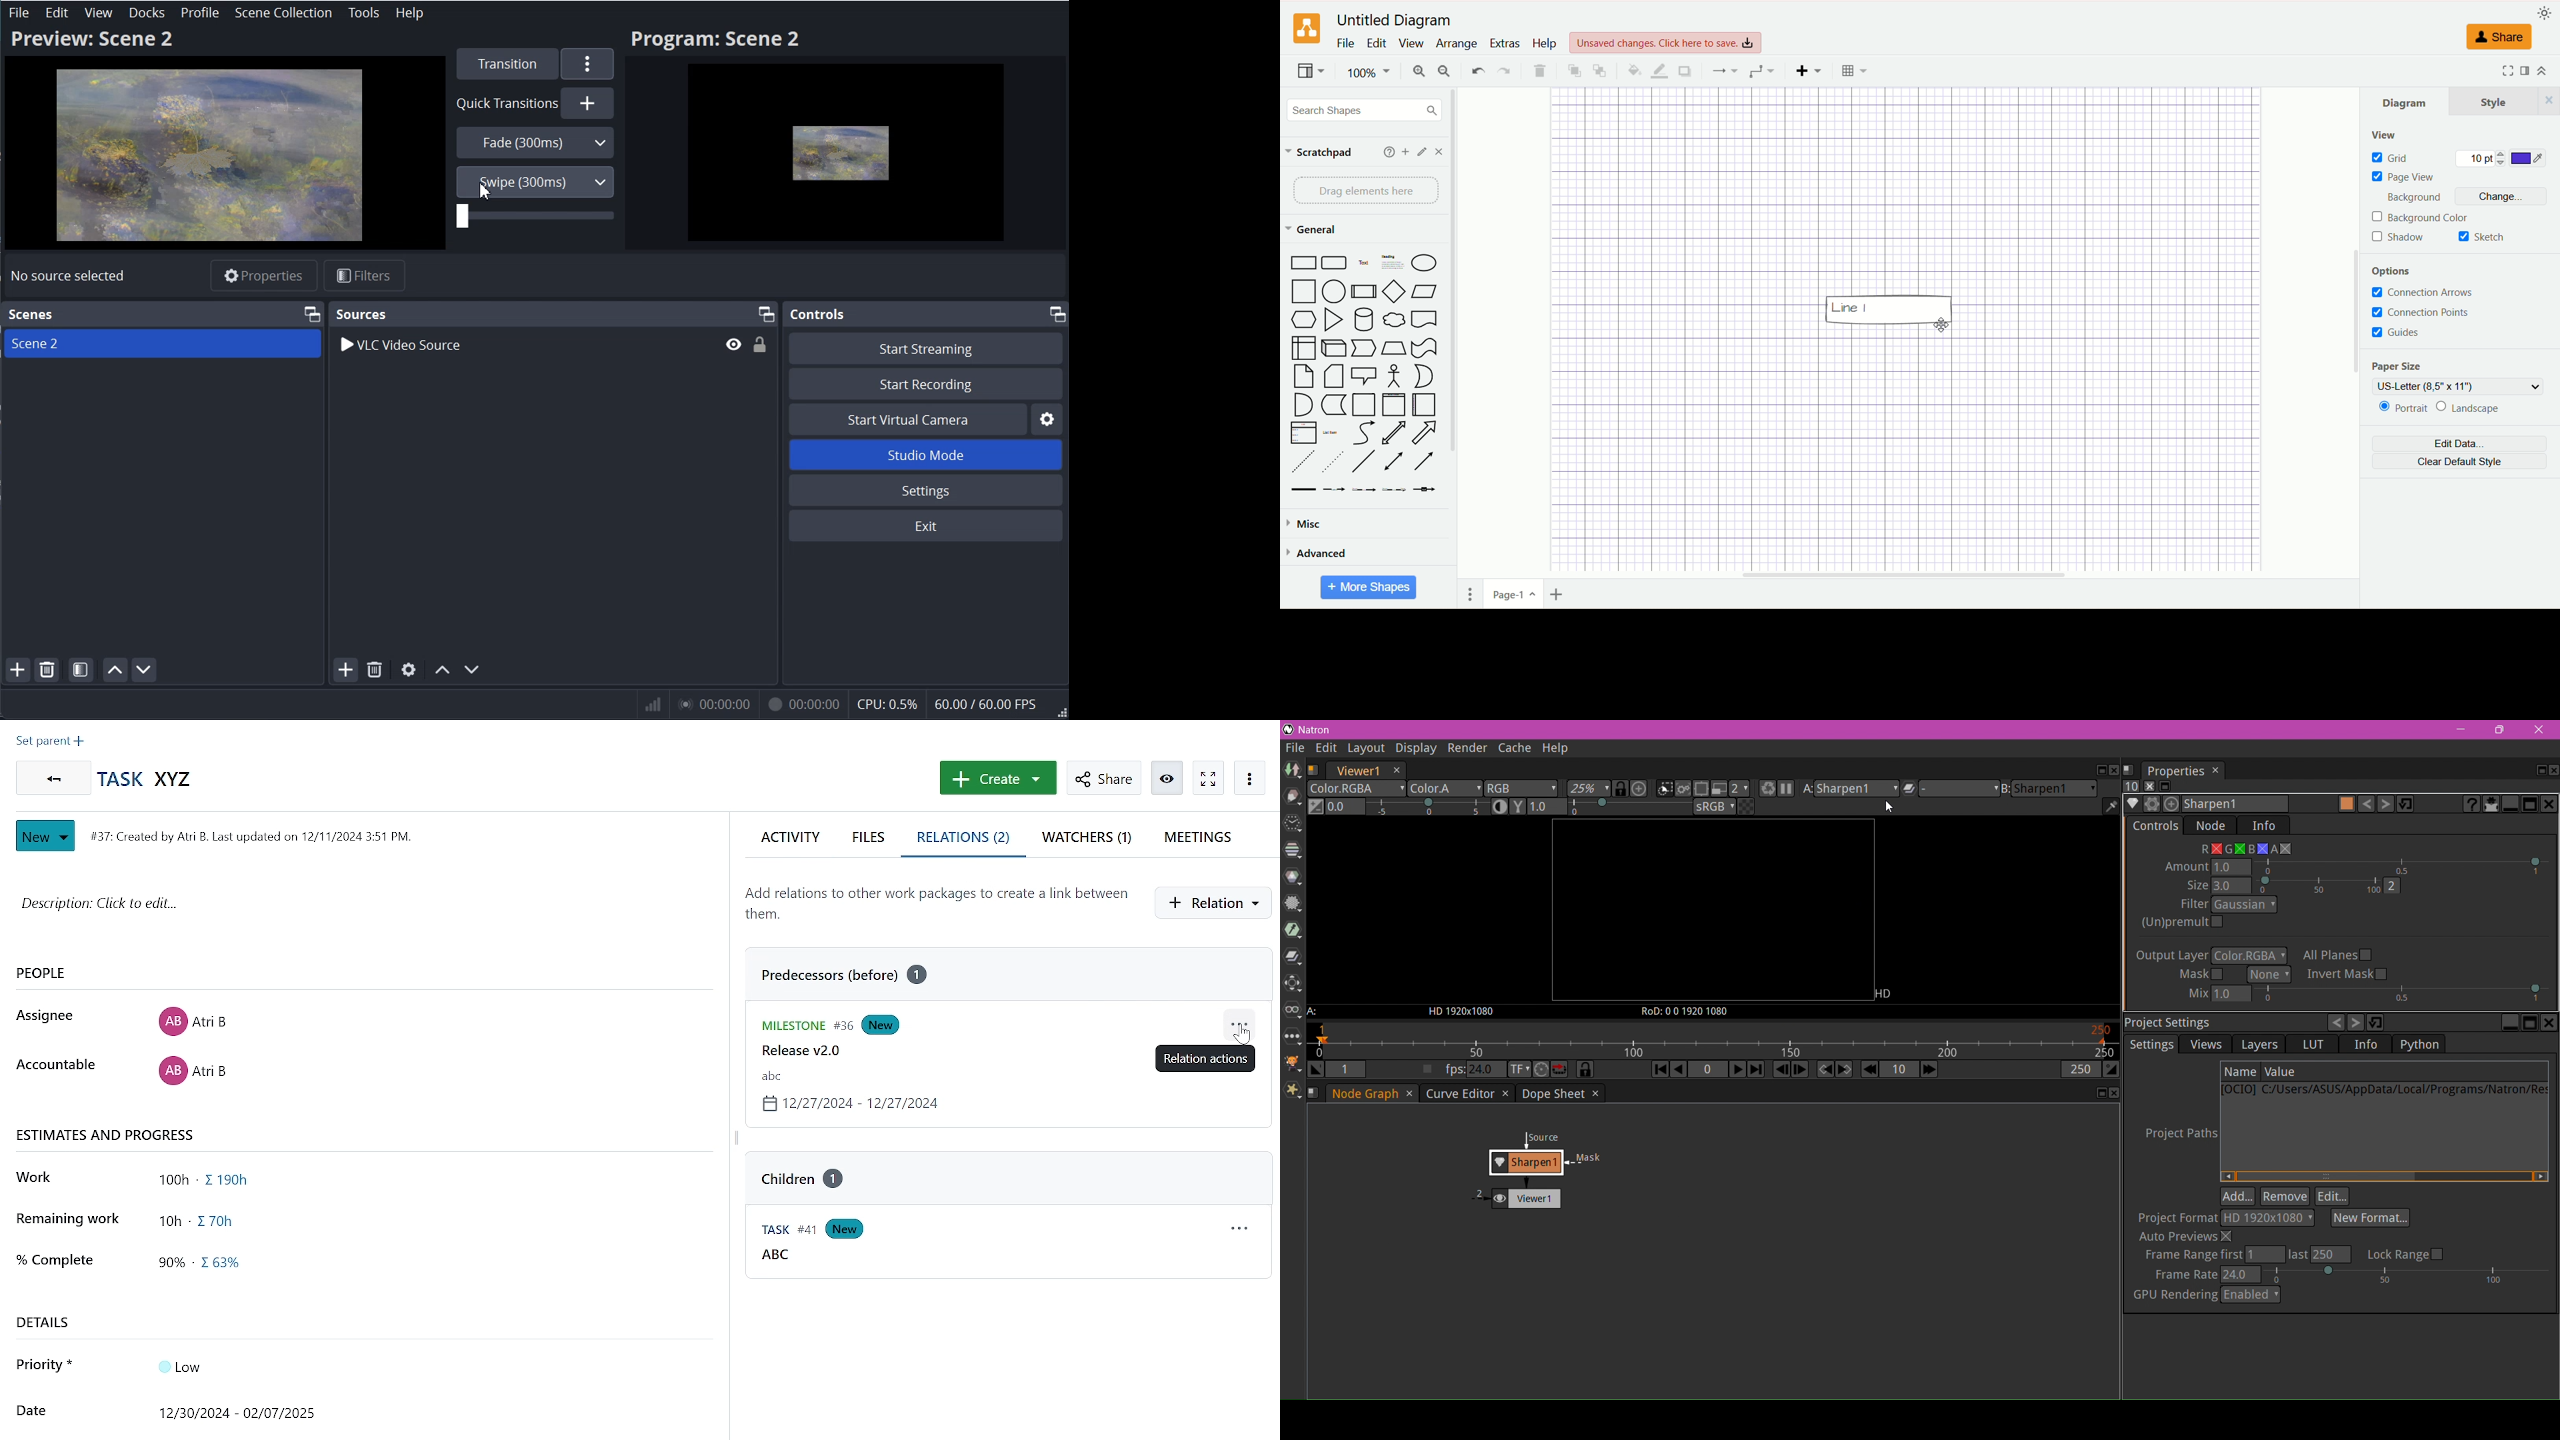  I want to click on Internal storage, so click(1303, 348).